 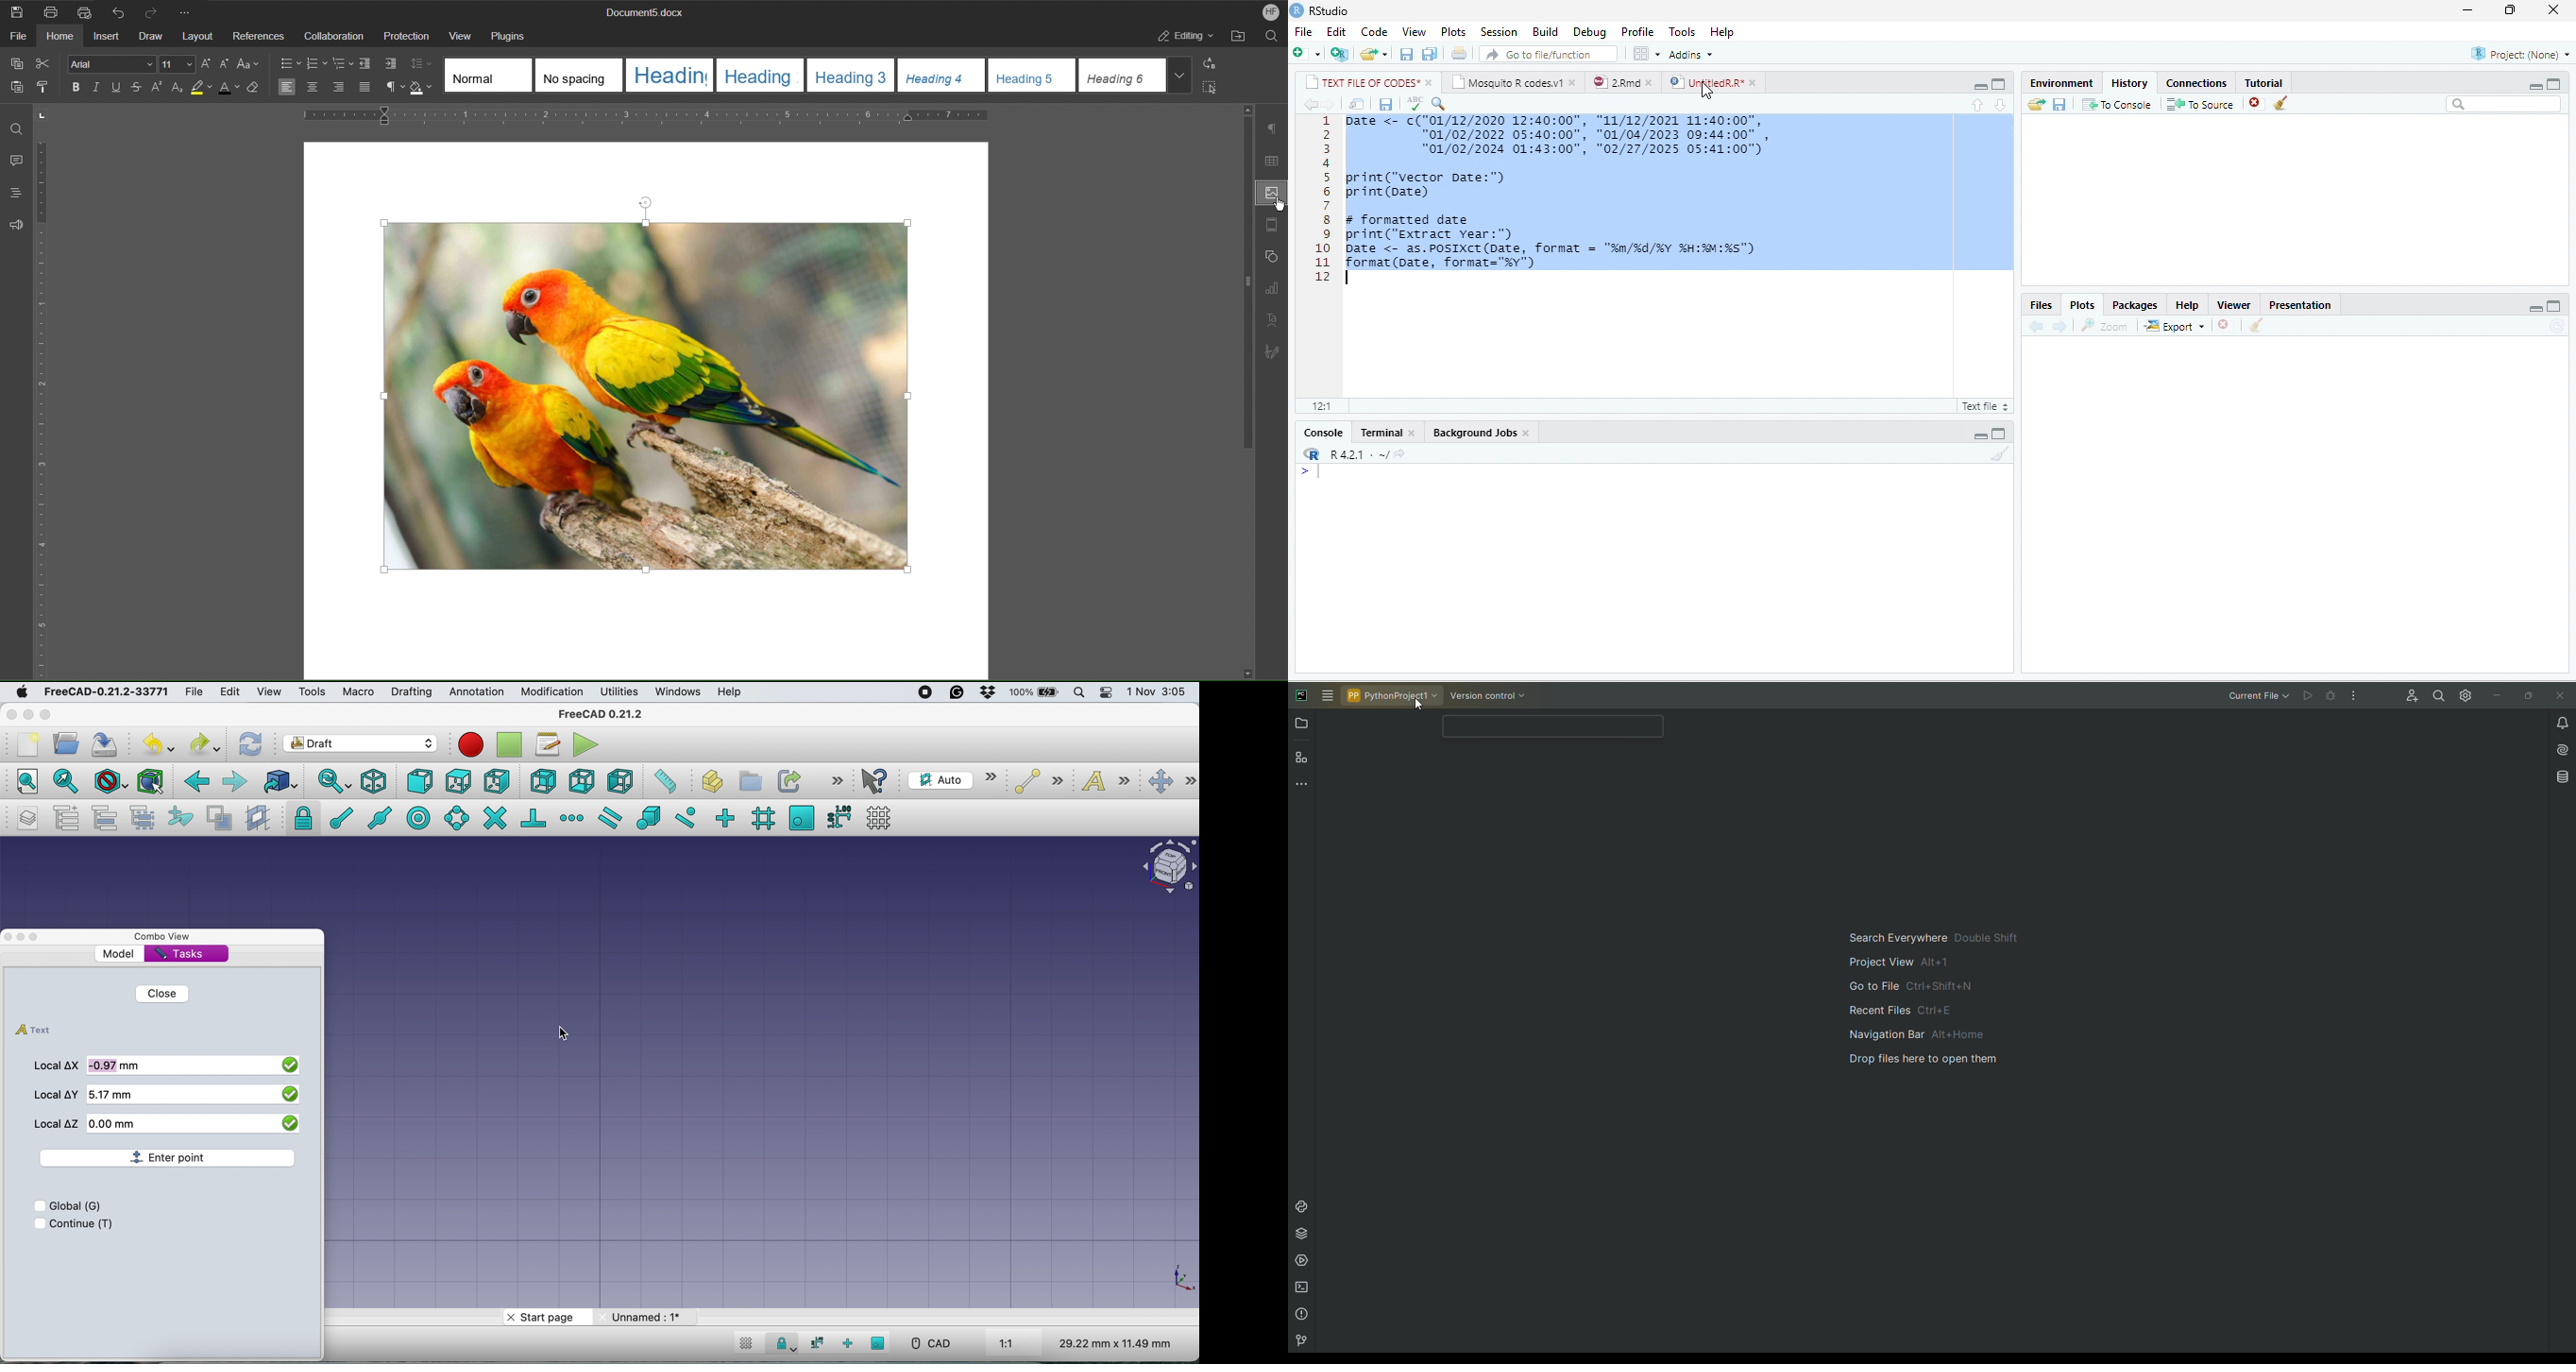 I want to click on toggle grid, so click(x=748, y=1342).